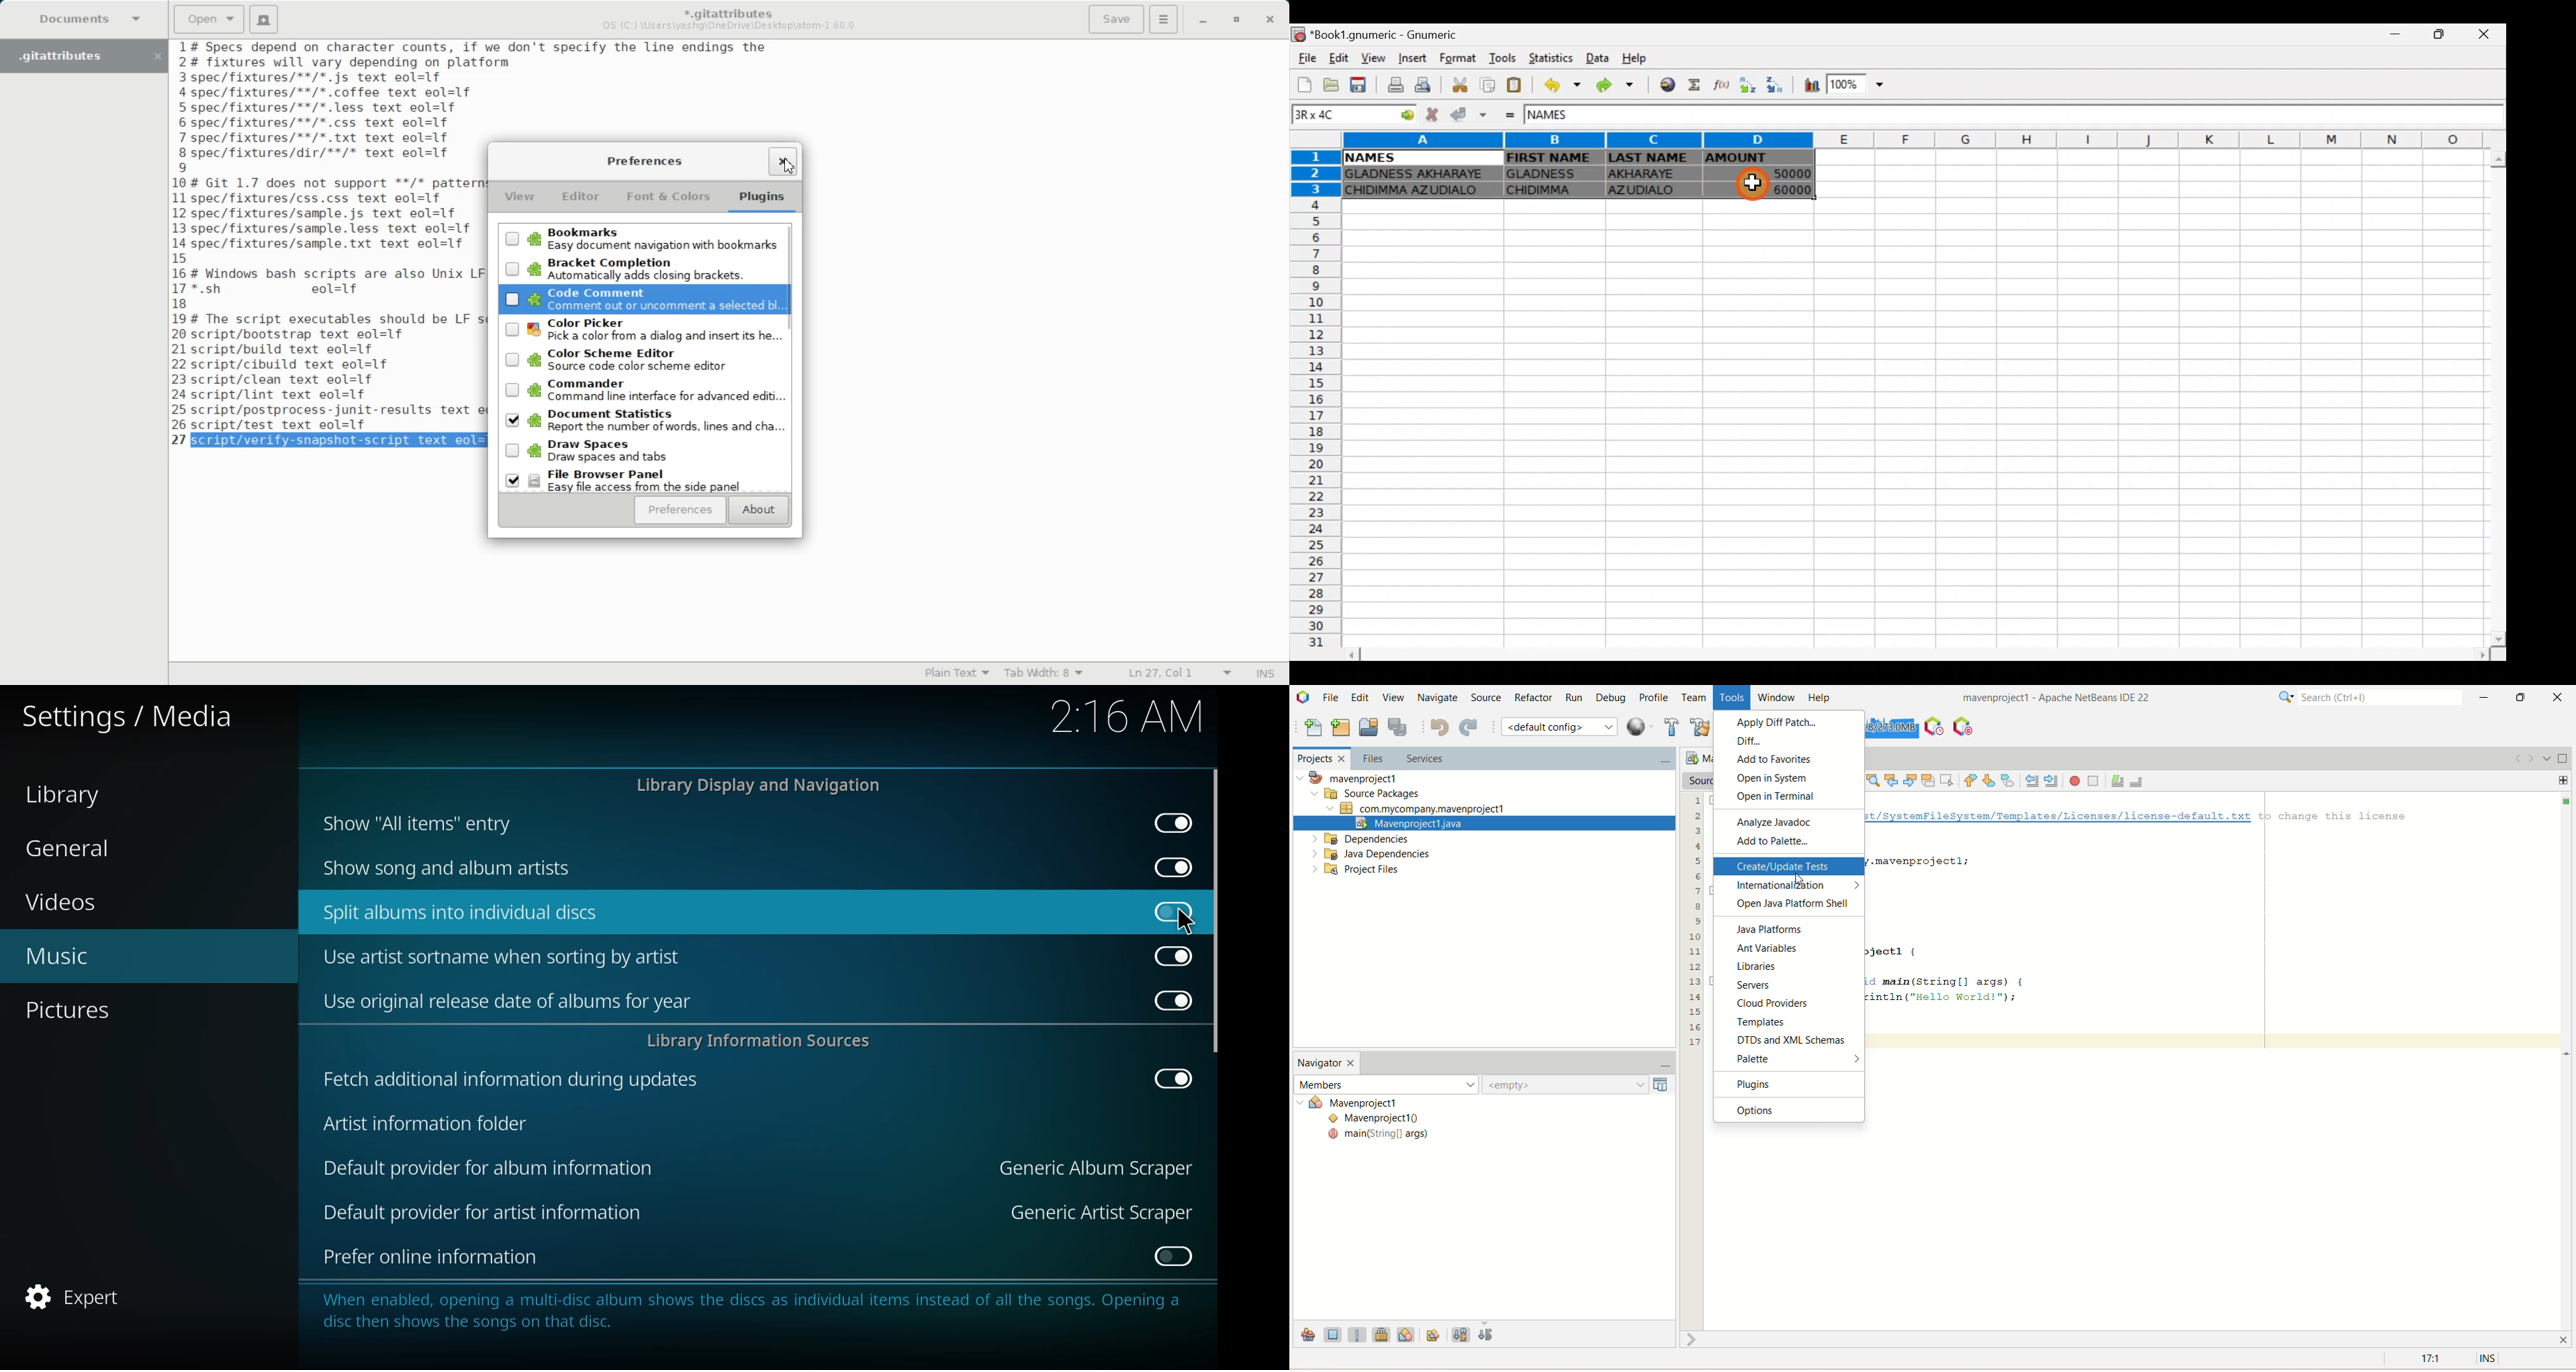  I want to click on show song and album artists, so click(458, 868).